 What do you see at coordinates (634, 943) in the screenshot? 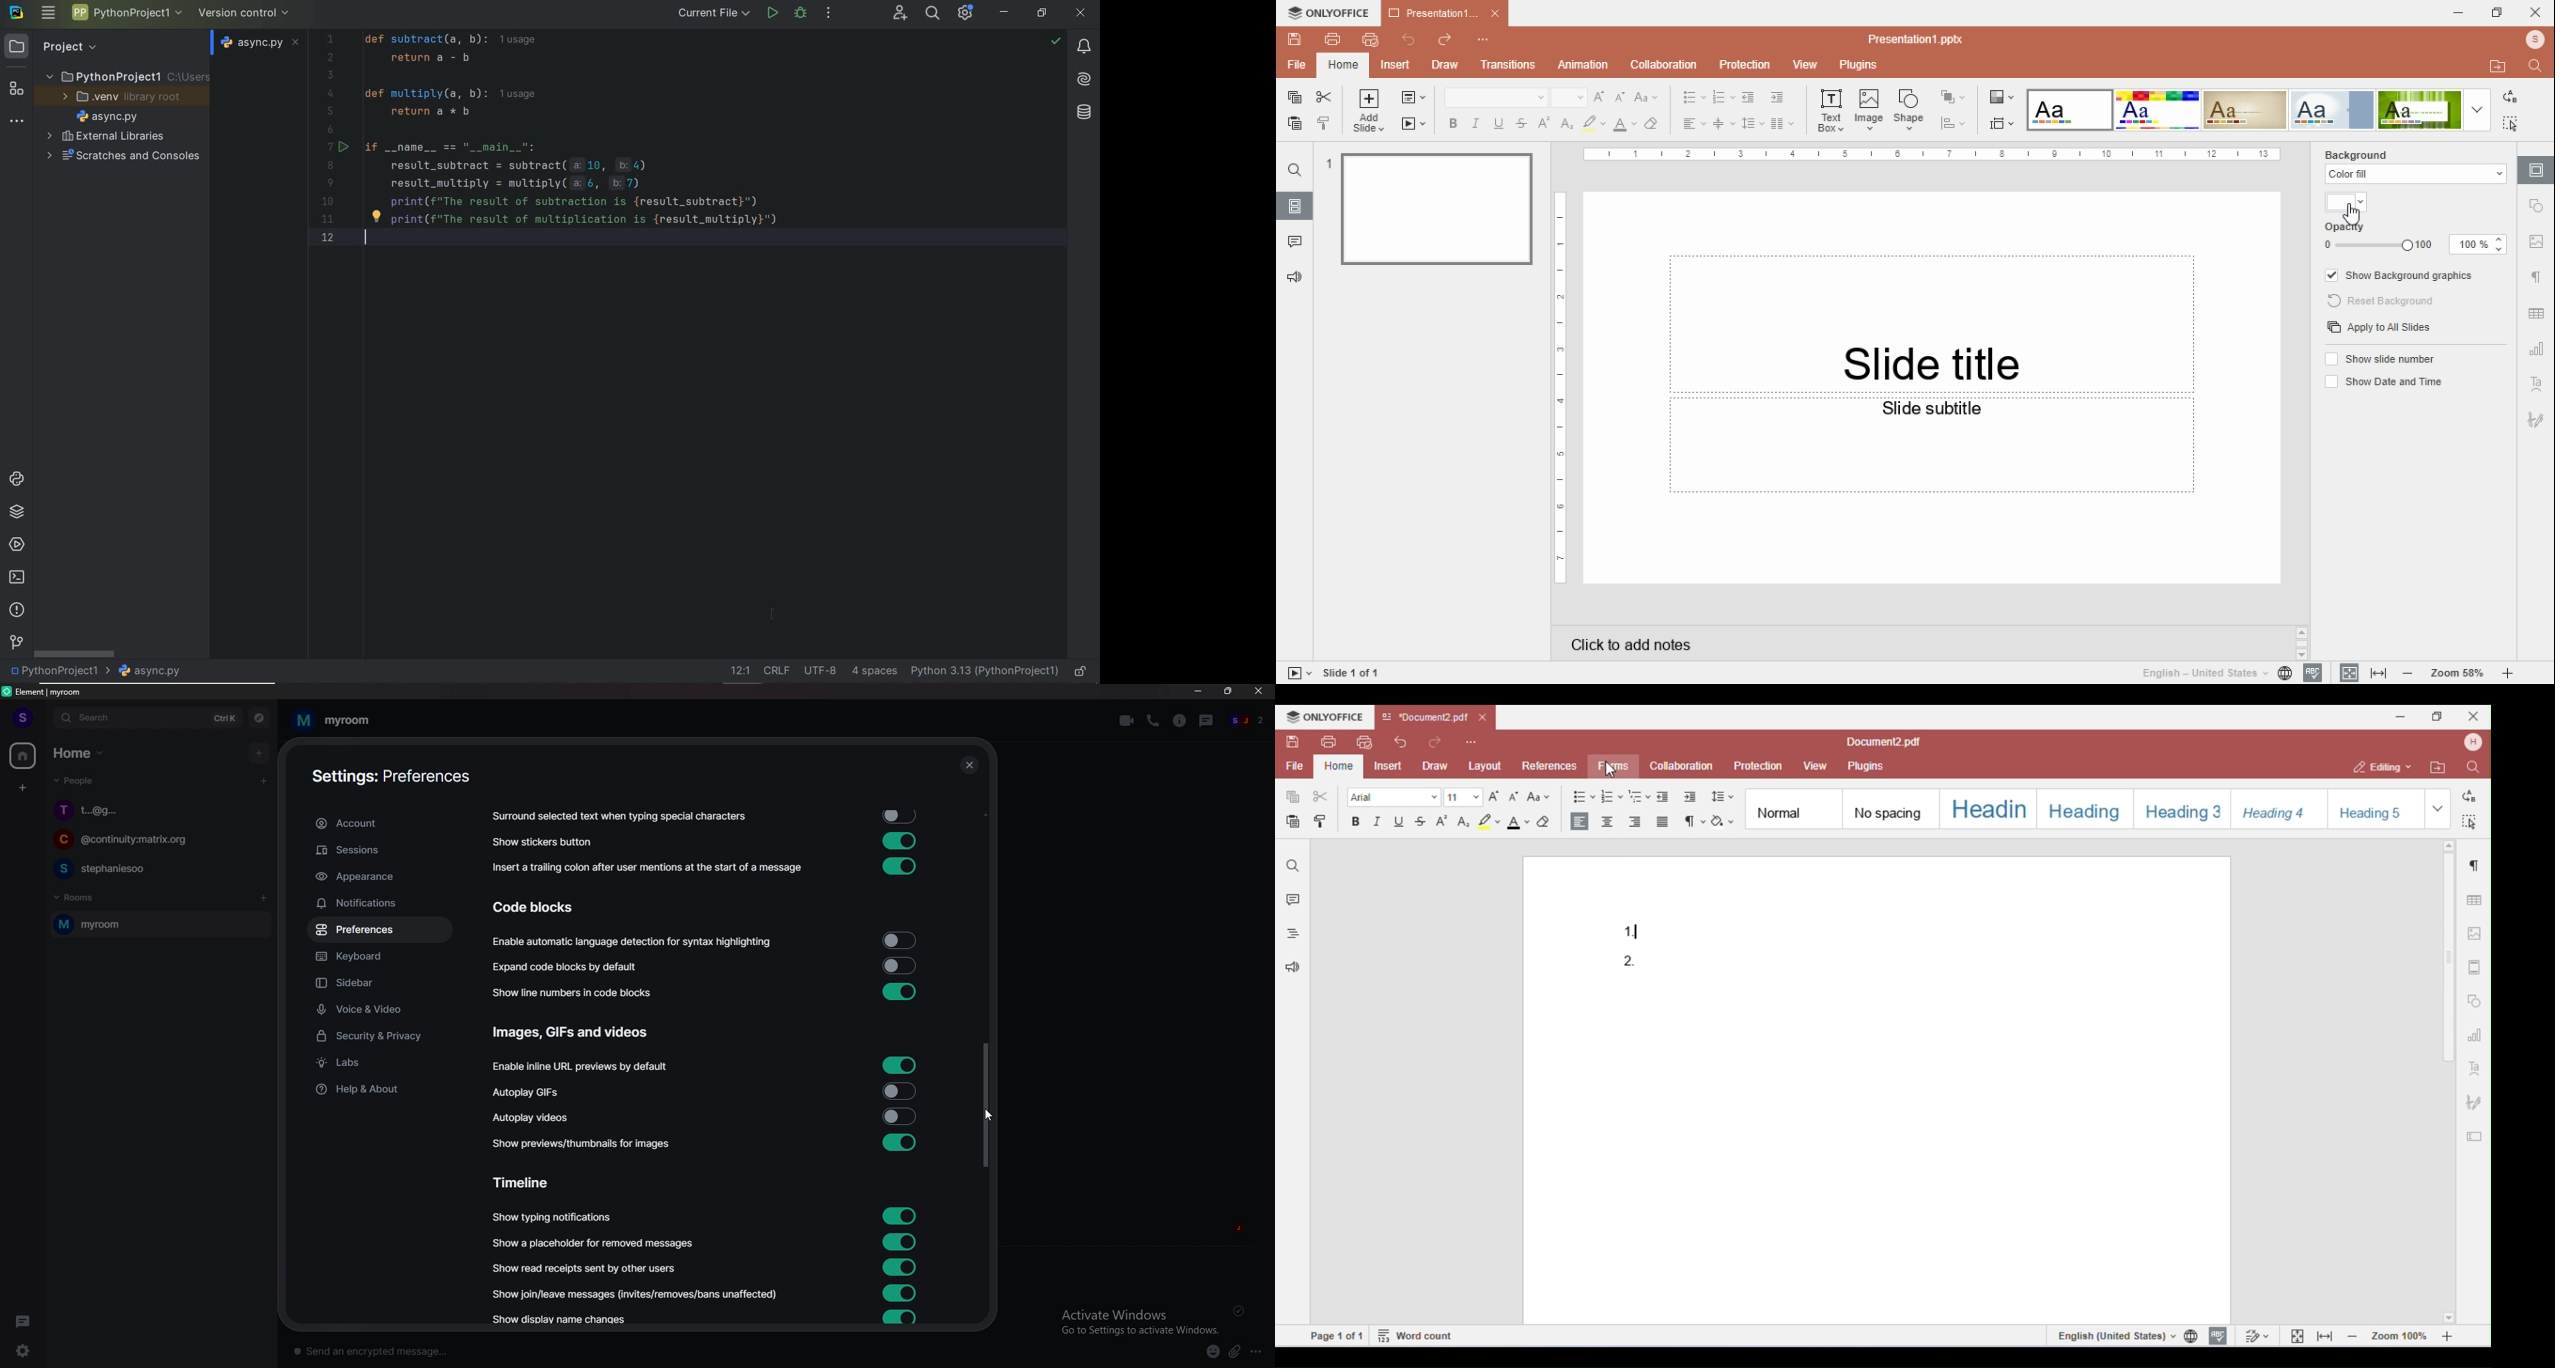
I see `enable automatic language detection` at bounding box center [634, 943].